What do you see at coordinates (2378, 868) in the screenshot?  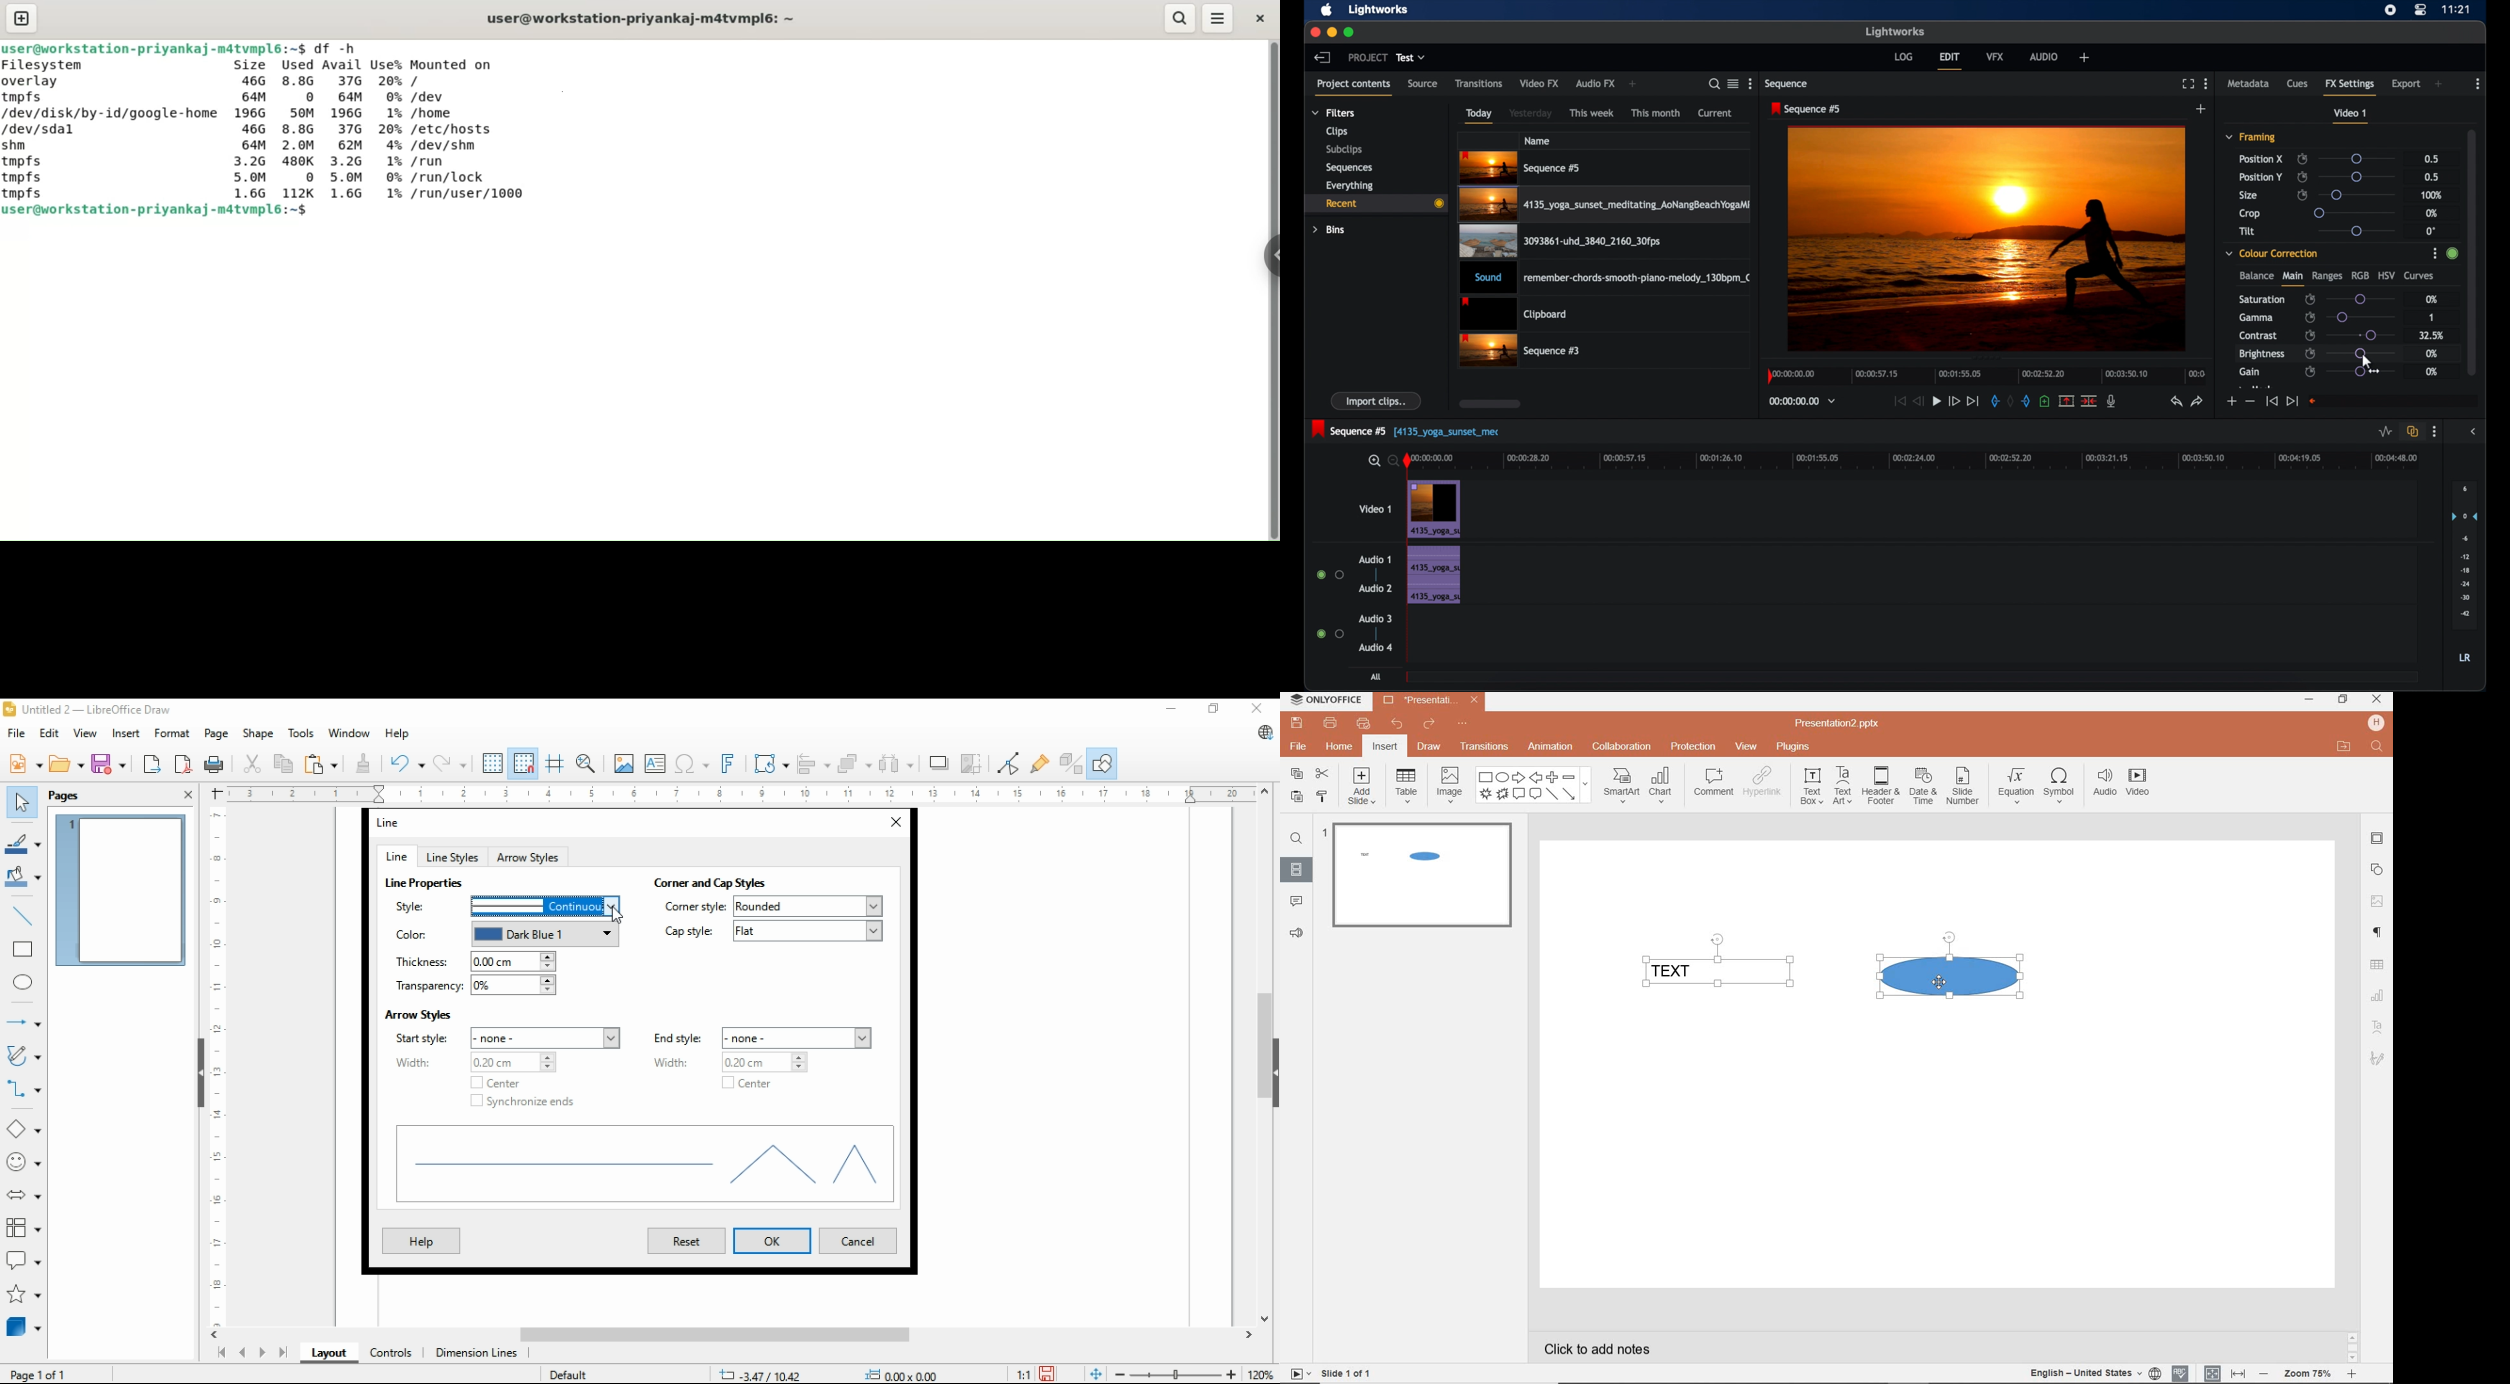 I see `SHAPE SETTINGS` at bounding box center [2378, 868].